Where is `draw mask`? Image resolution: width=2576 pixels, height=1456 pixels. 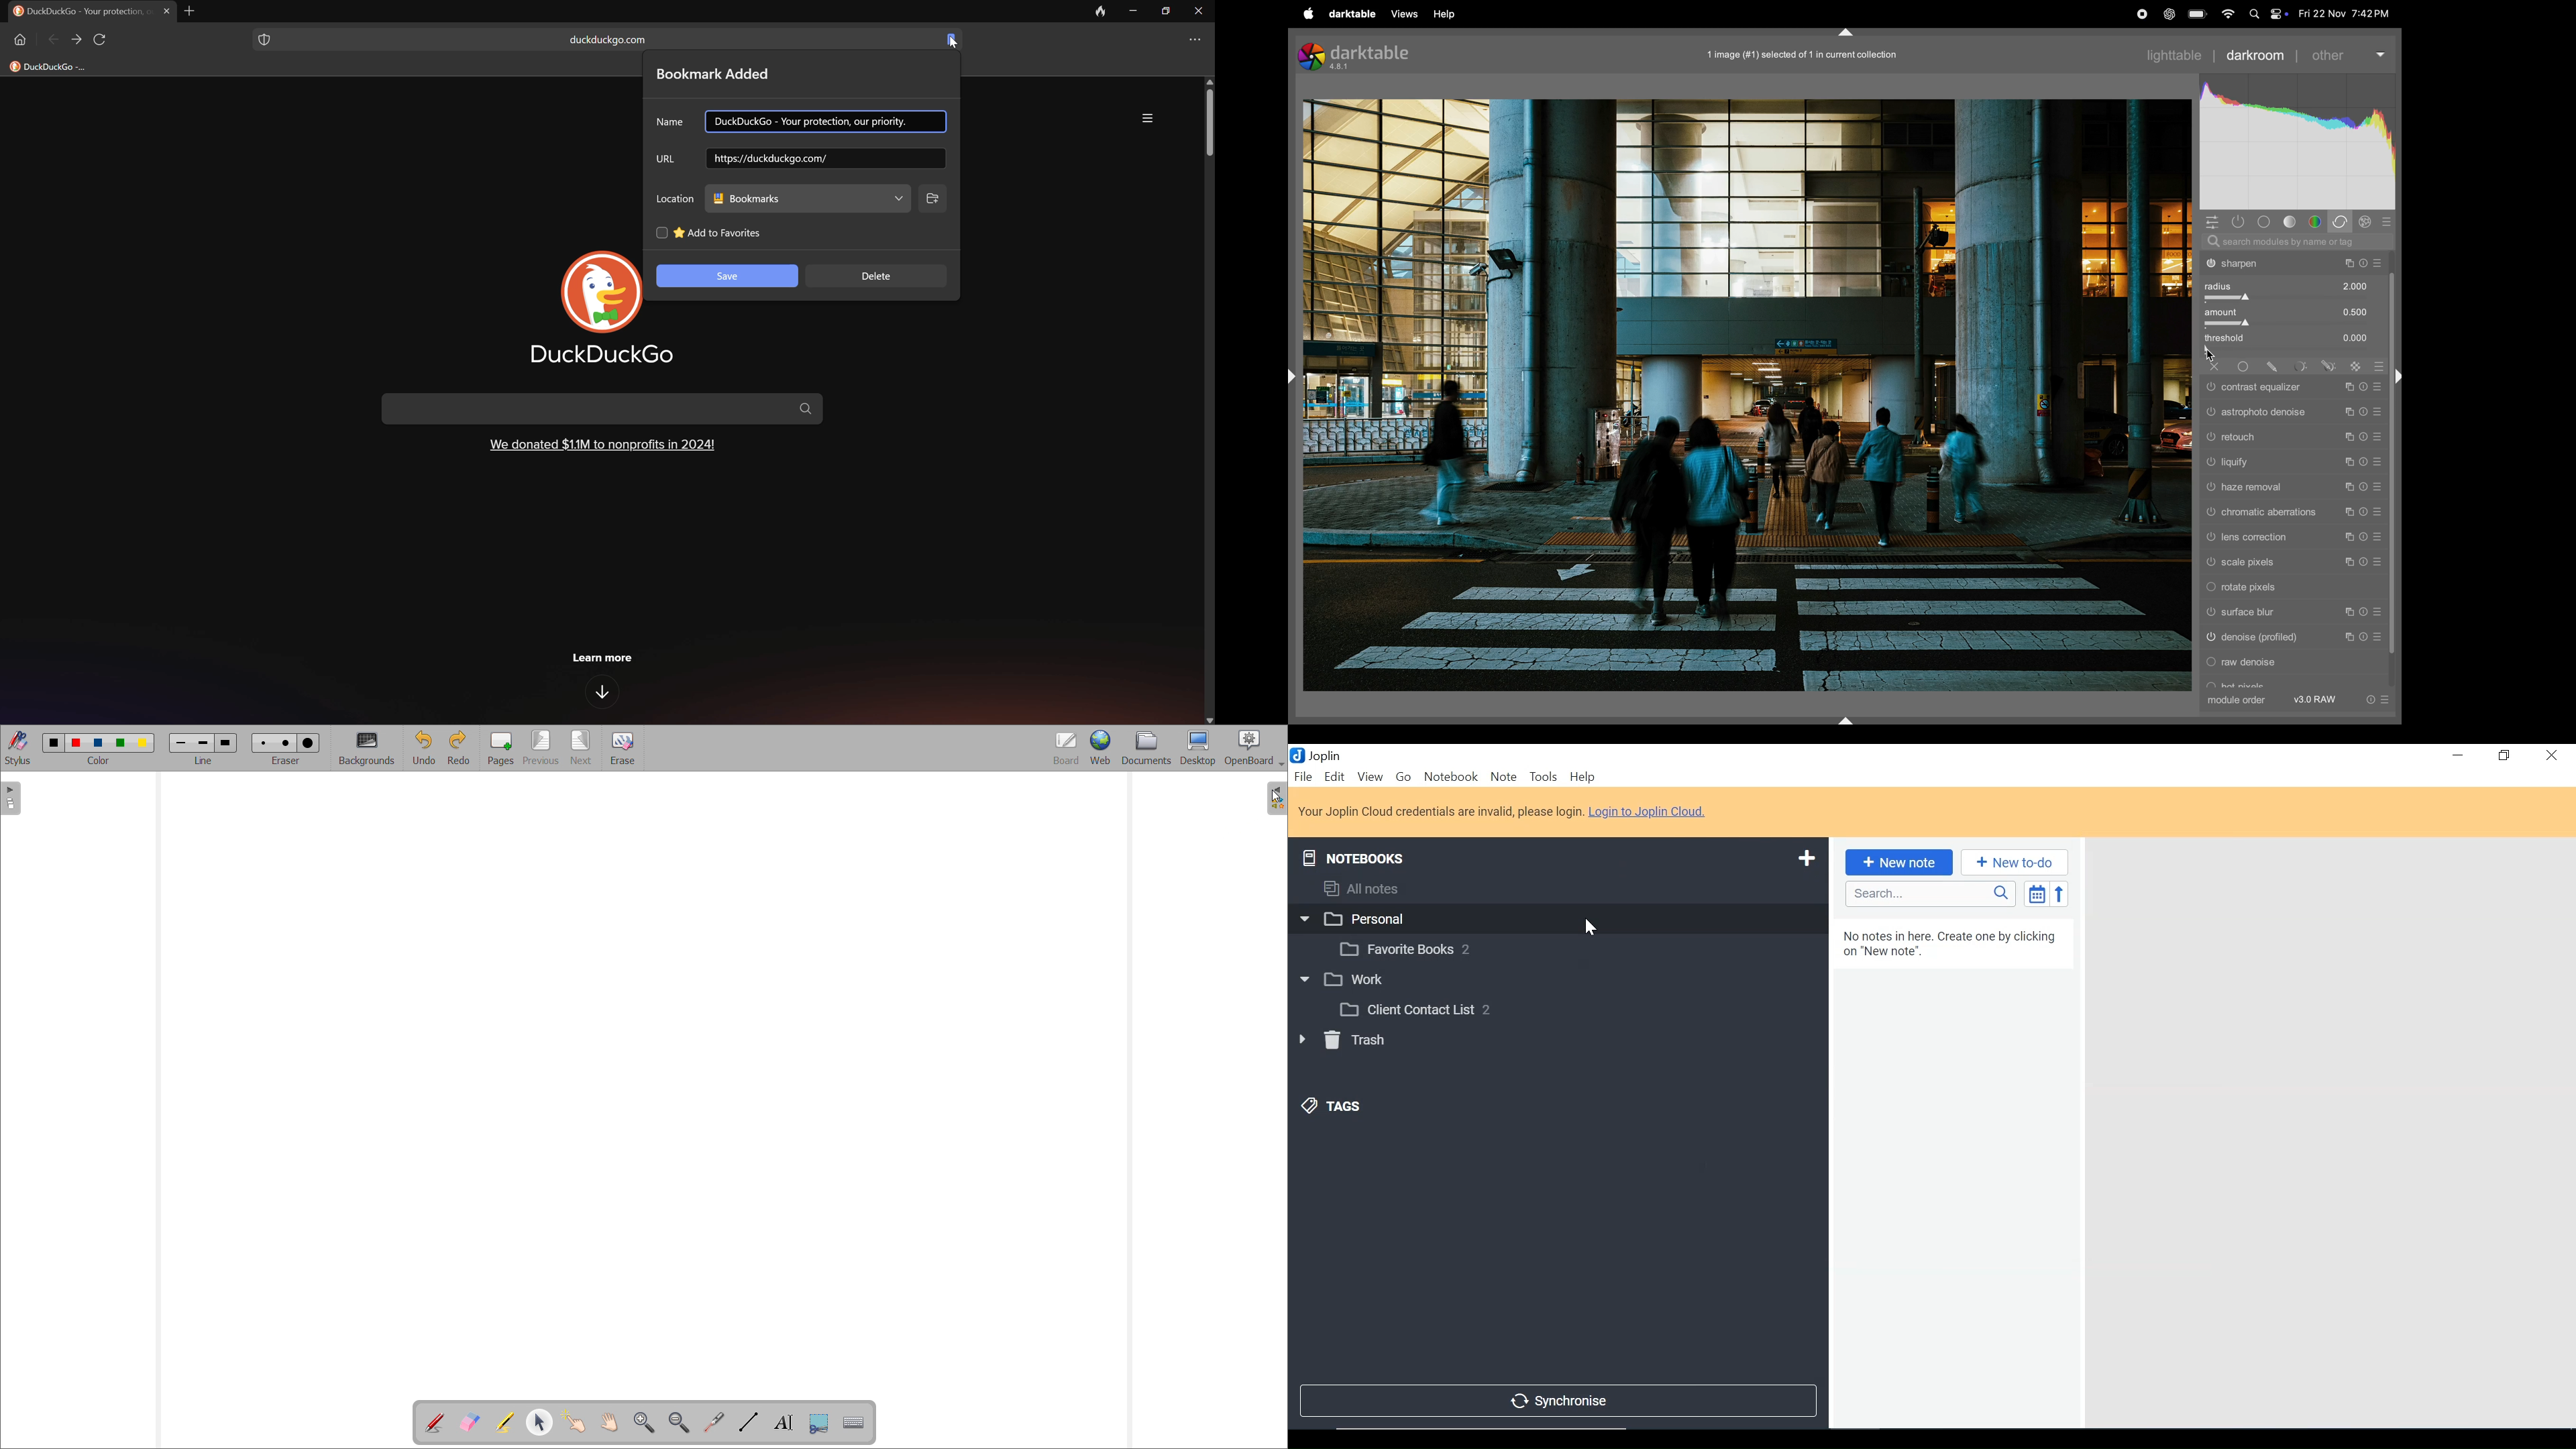
draw mask is located at coordinates (2272, 366).